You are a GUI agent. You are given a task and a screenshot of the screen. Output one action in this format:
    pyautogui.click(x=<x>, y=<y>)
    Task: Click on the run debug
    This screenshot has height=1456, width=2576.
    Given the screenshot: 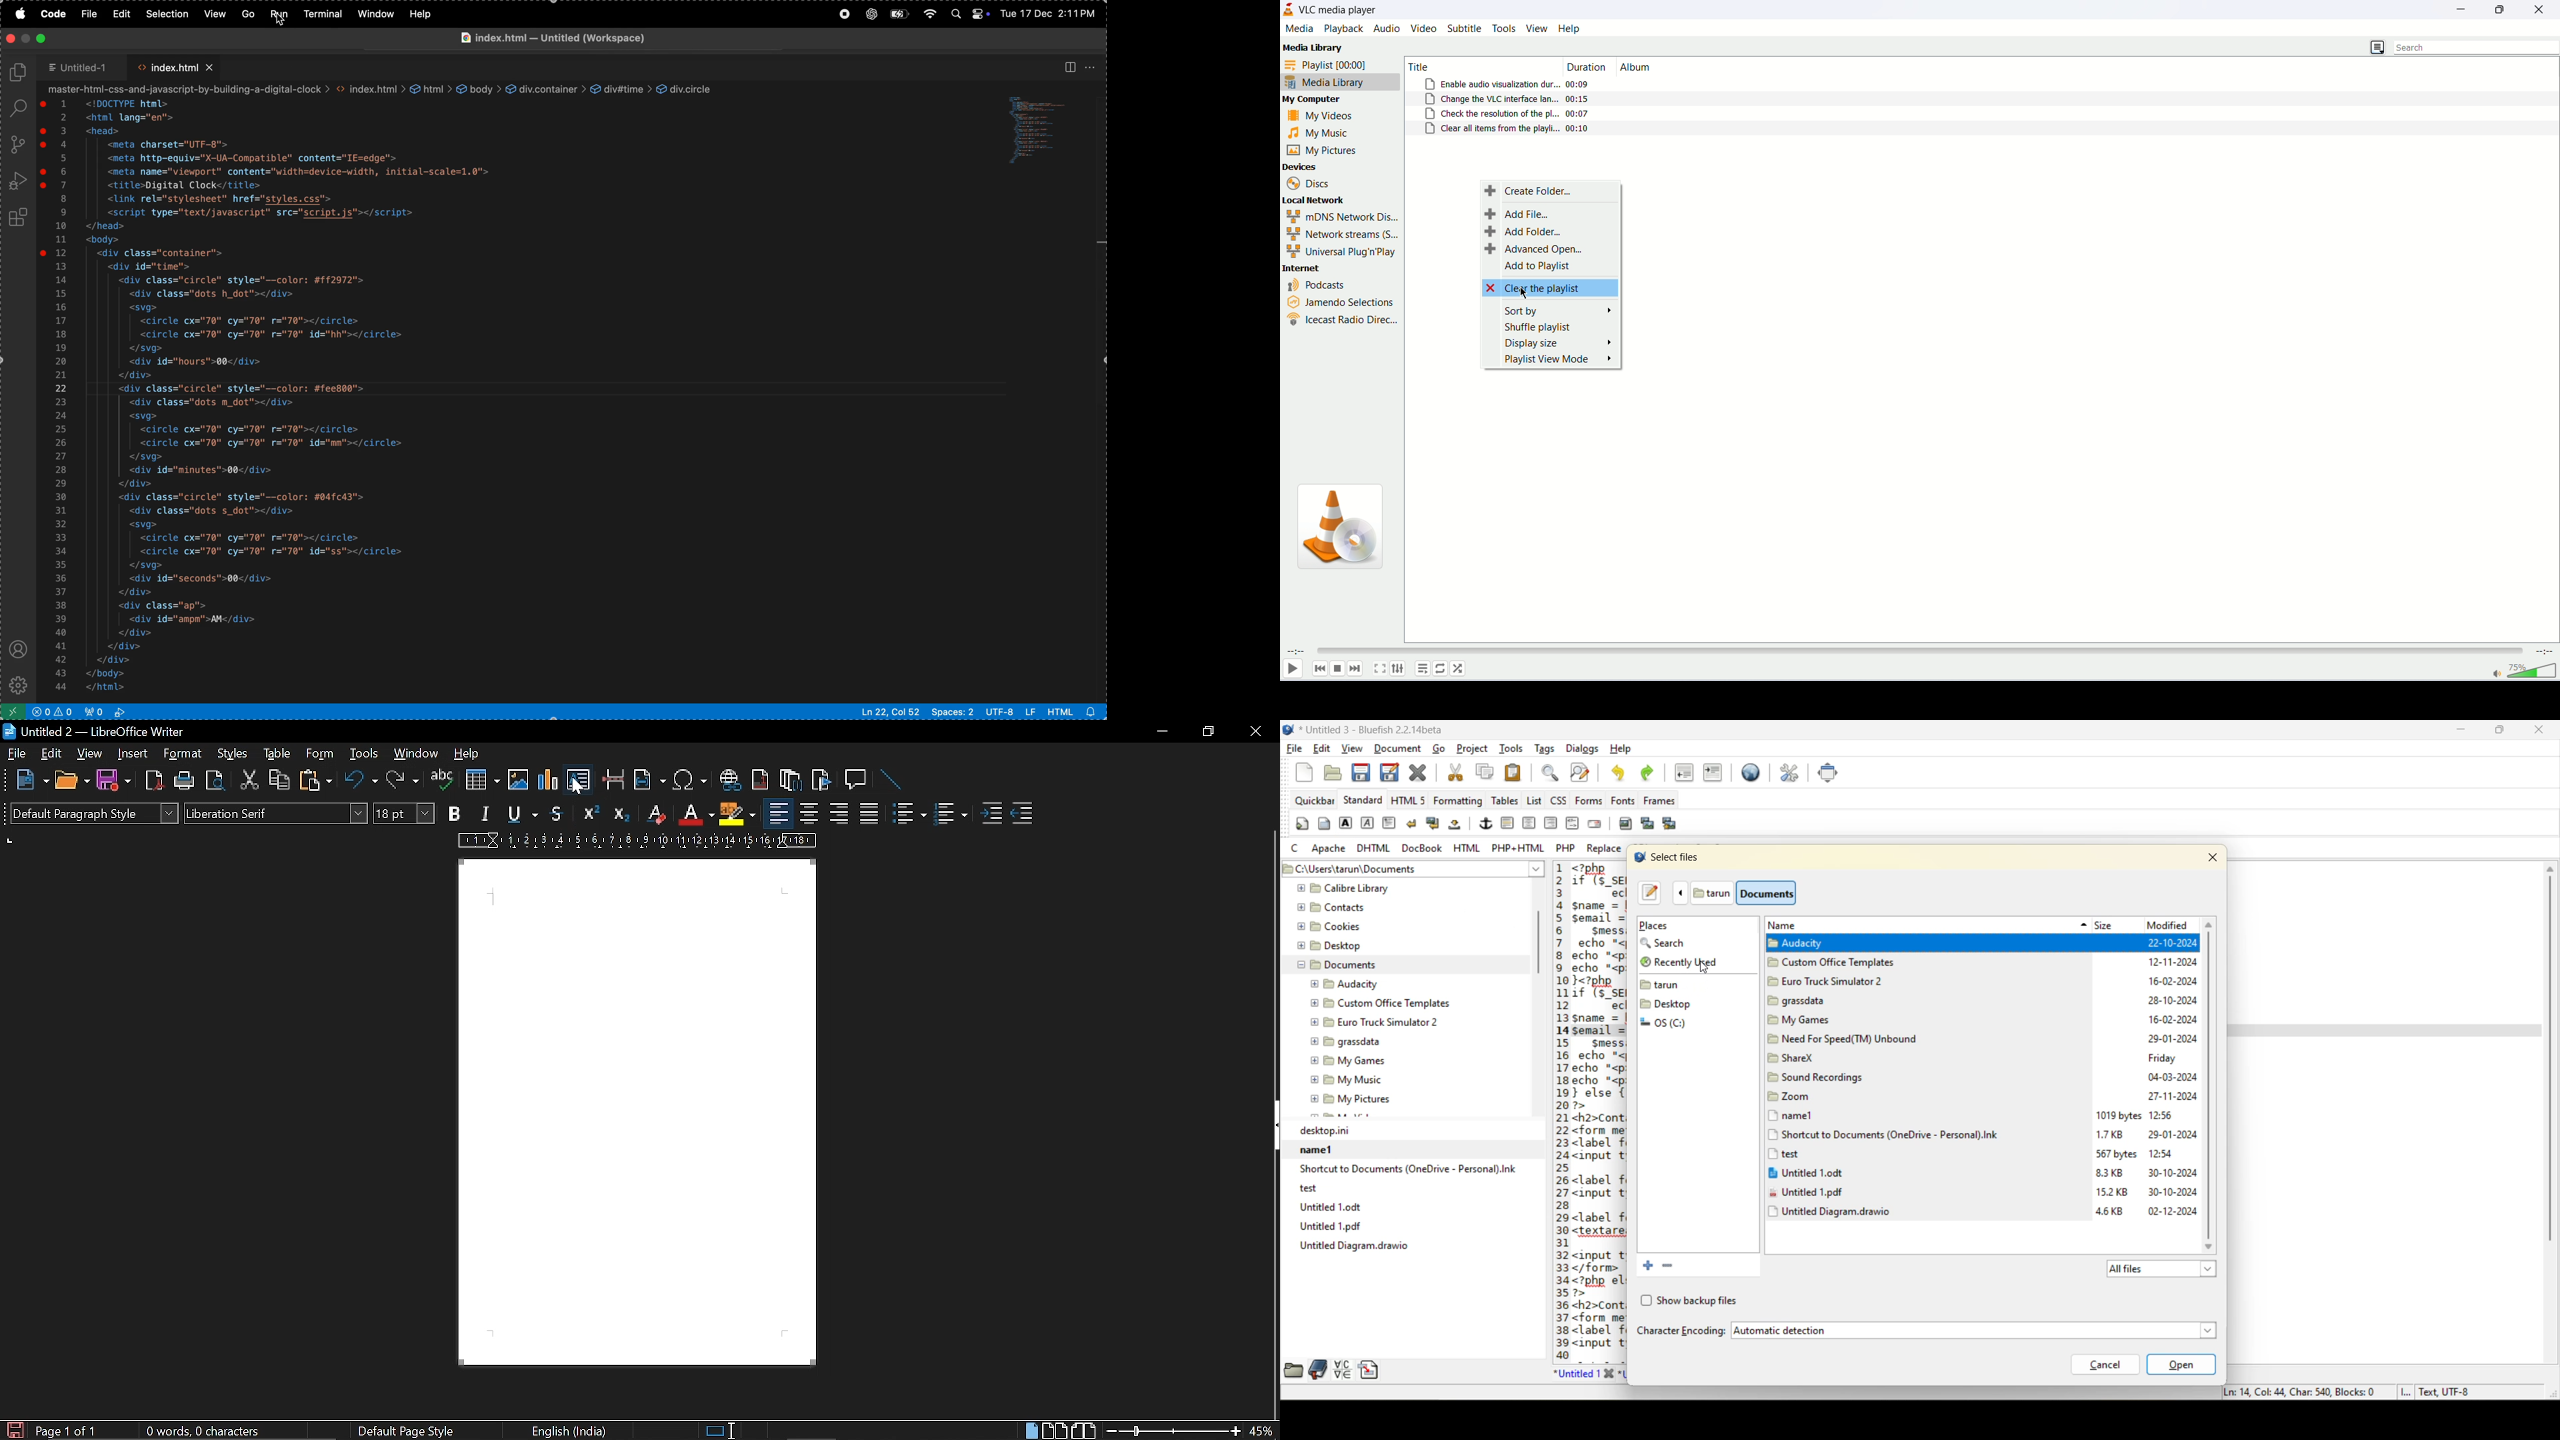 What is the action you would take?
    pyautogui.click(x=18, y=182)
    